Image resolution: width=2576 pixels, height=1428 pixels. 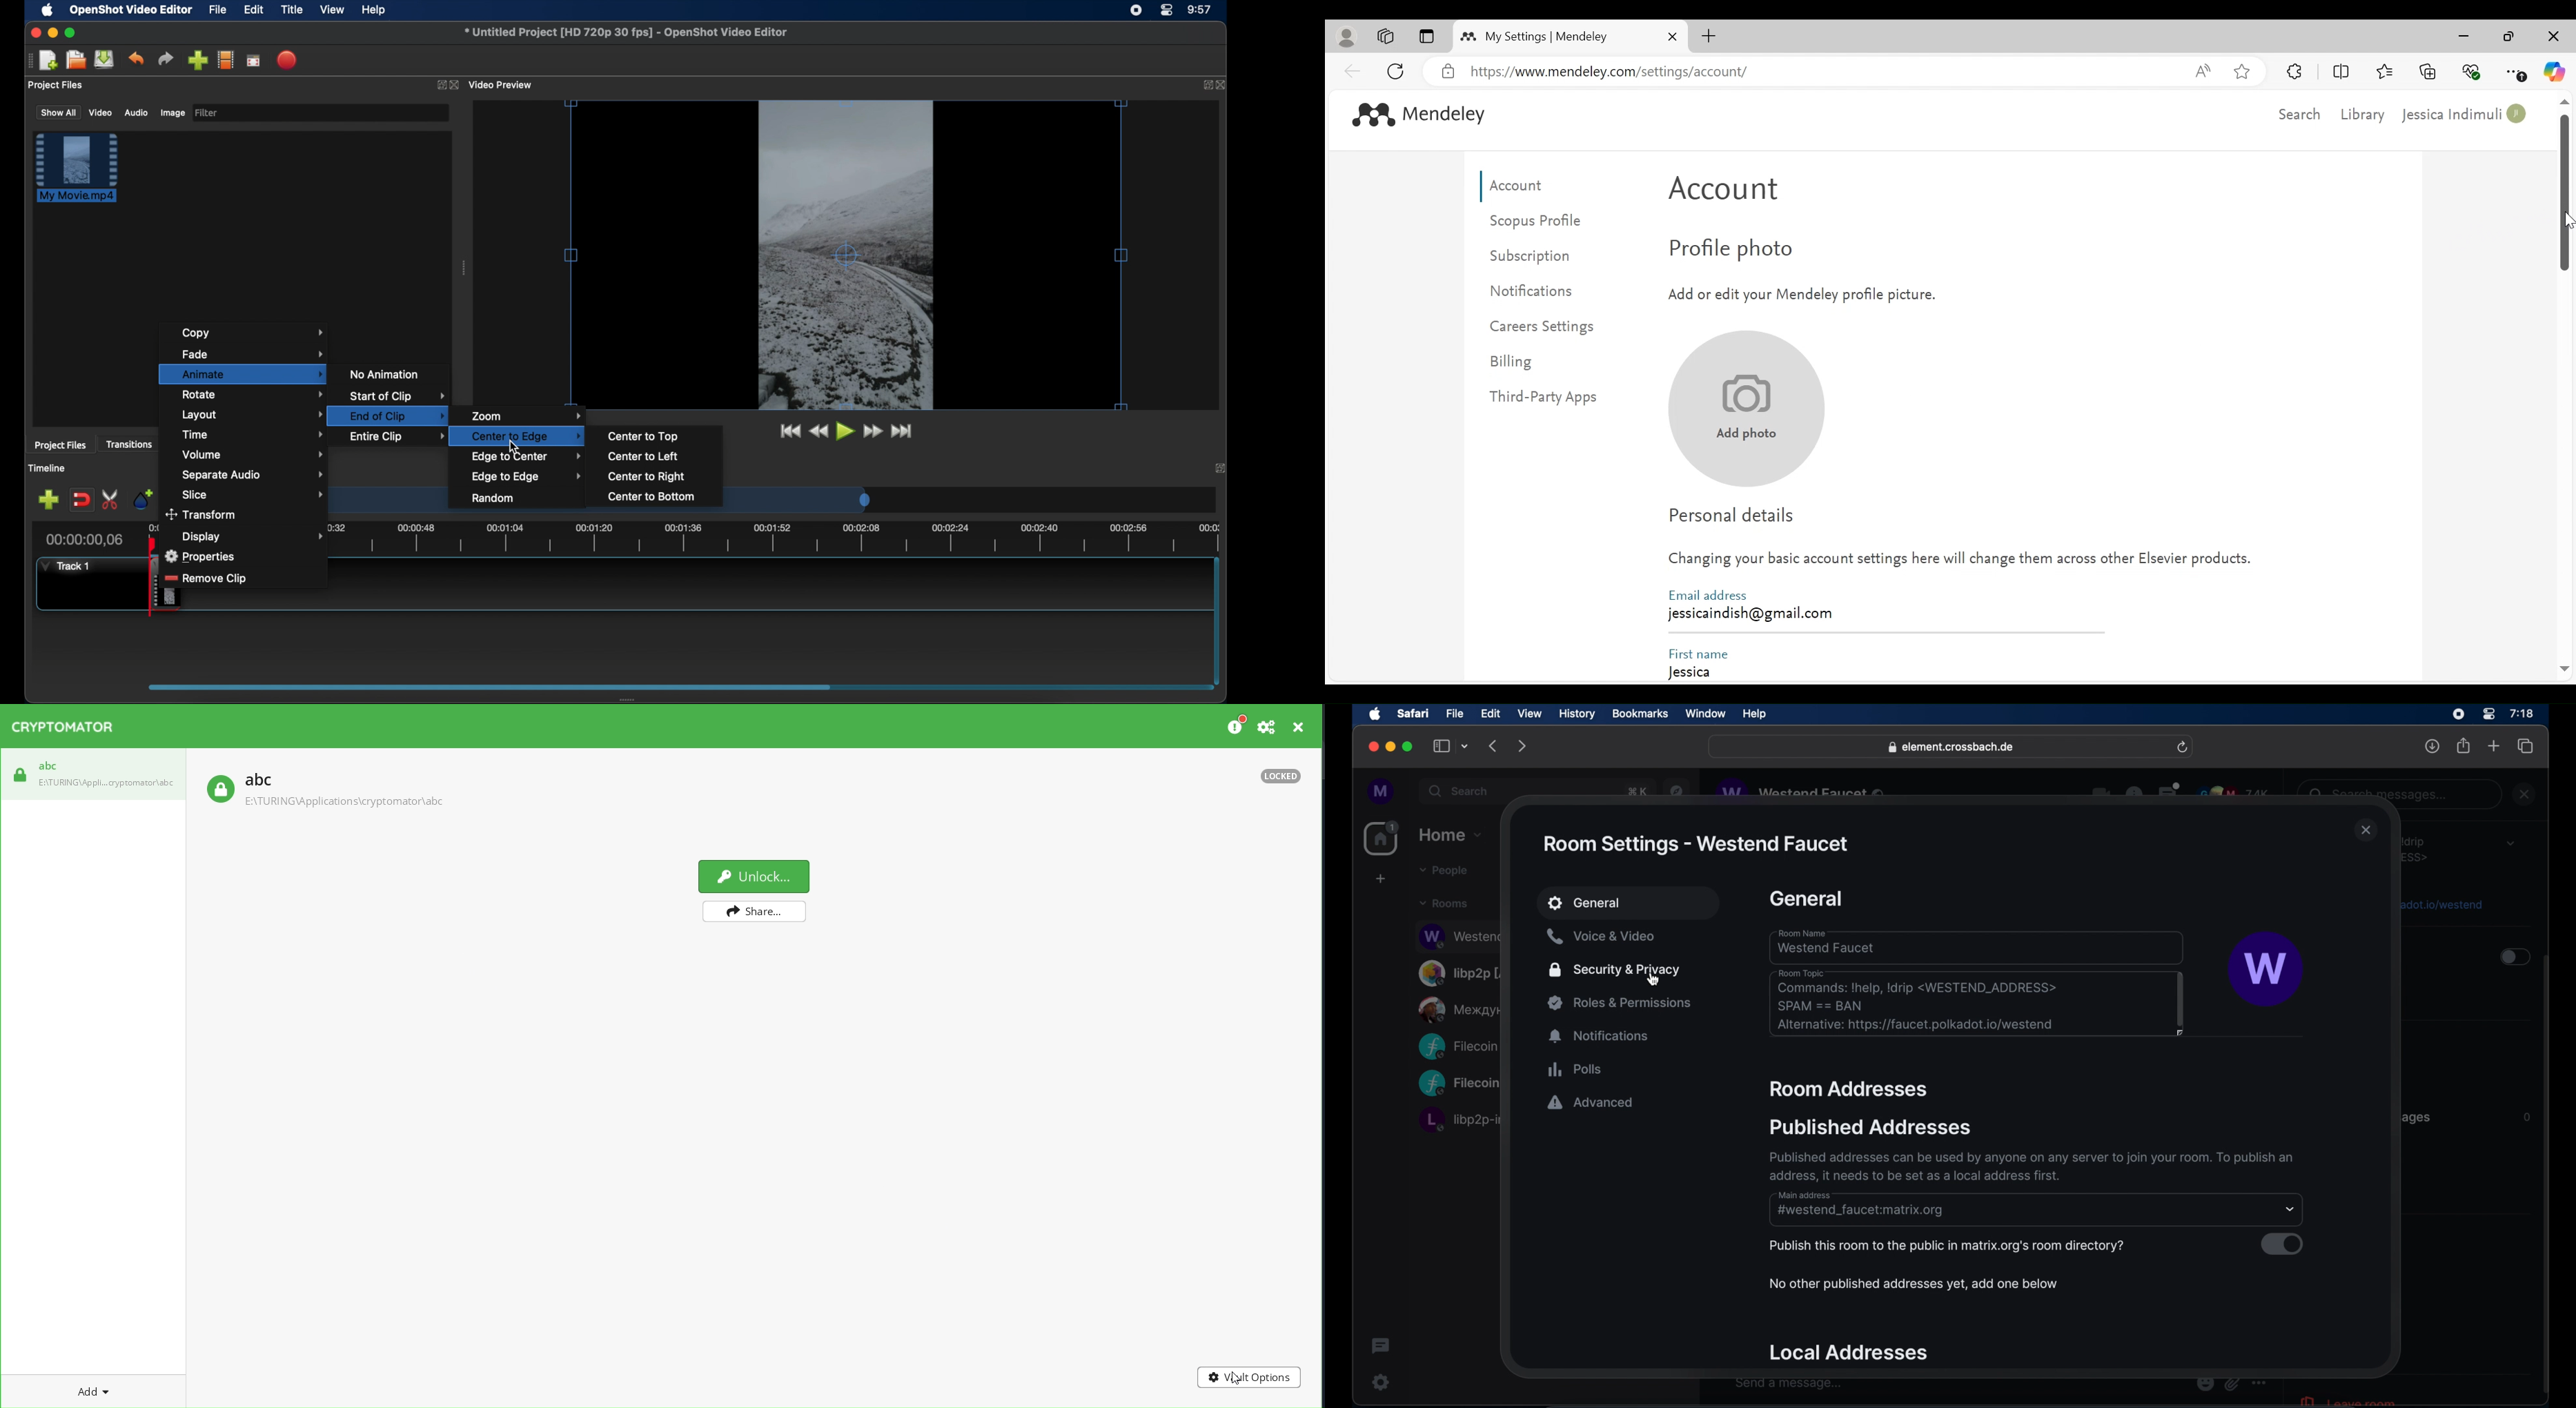 I want to click on redo, so click(x=166, y=59).